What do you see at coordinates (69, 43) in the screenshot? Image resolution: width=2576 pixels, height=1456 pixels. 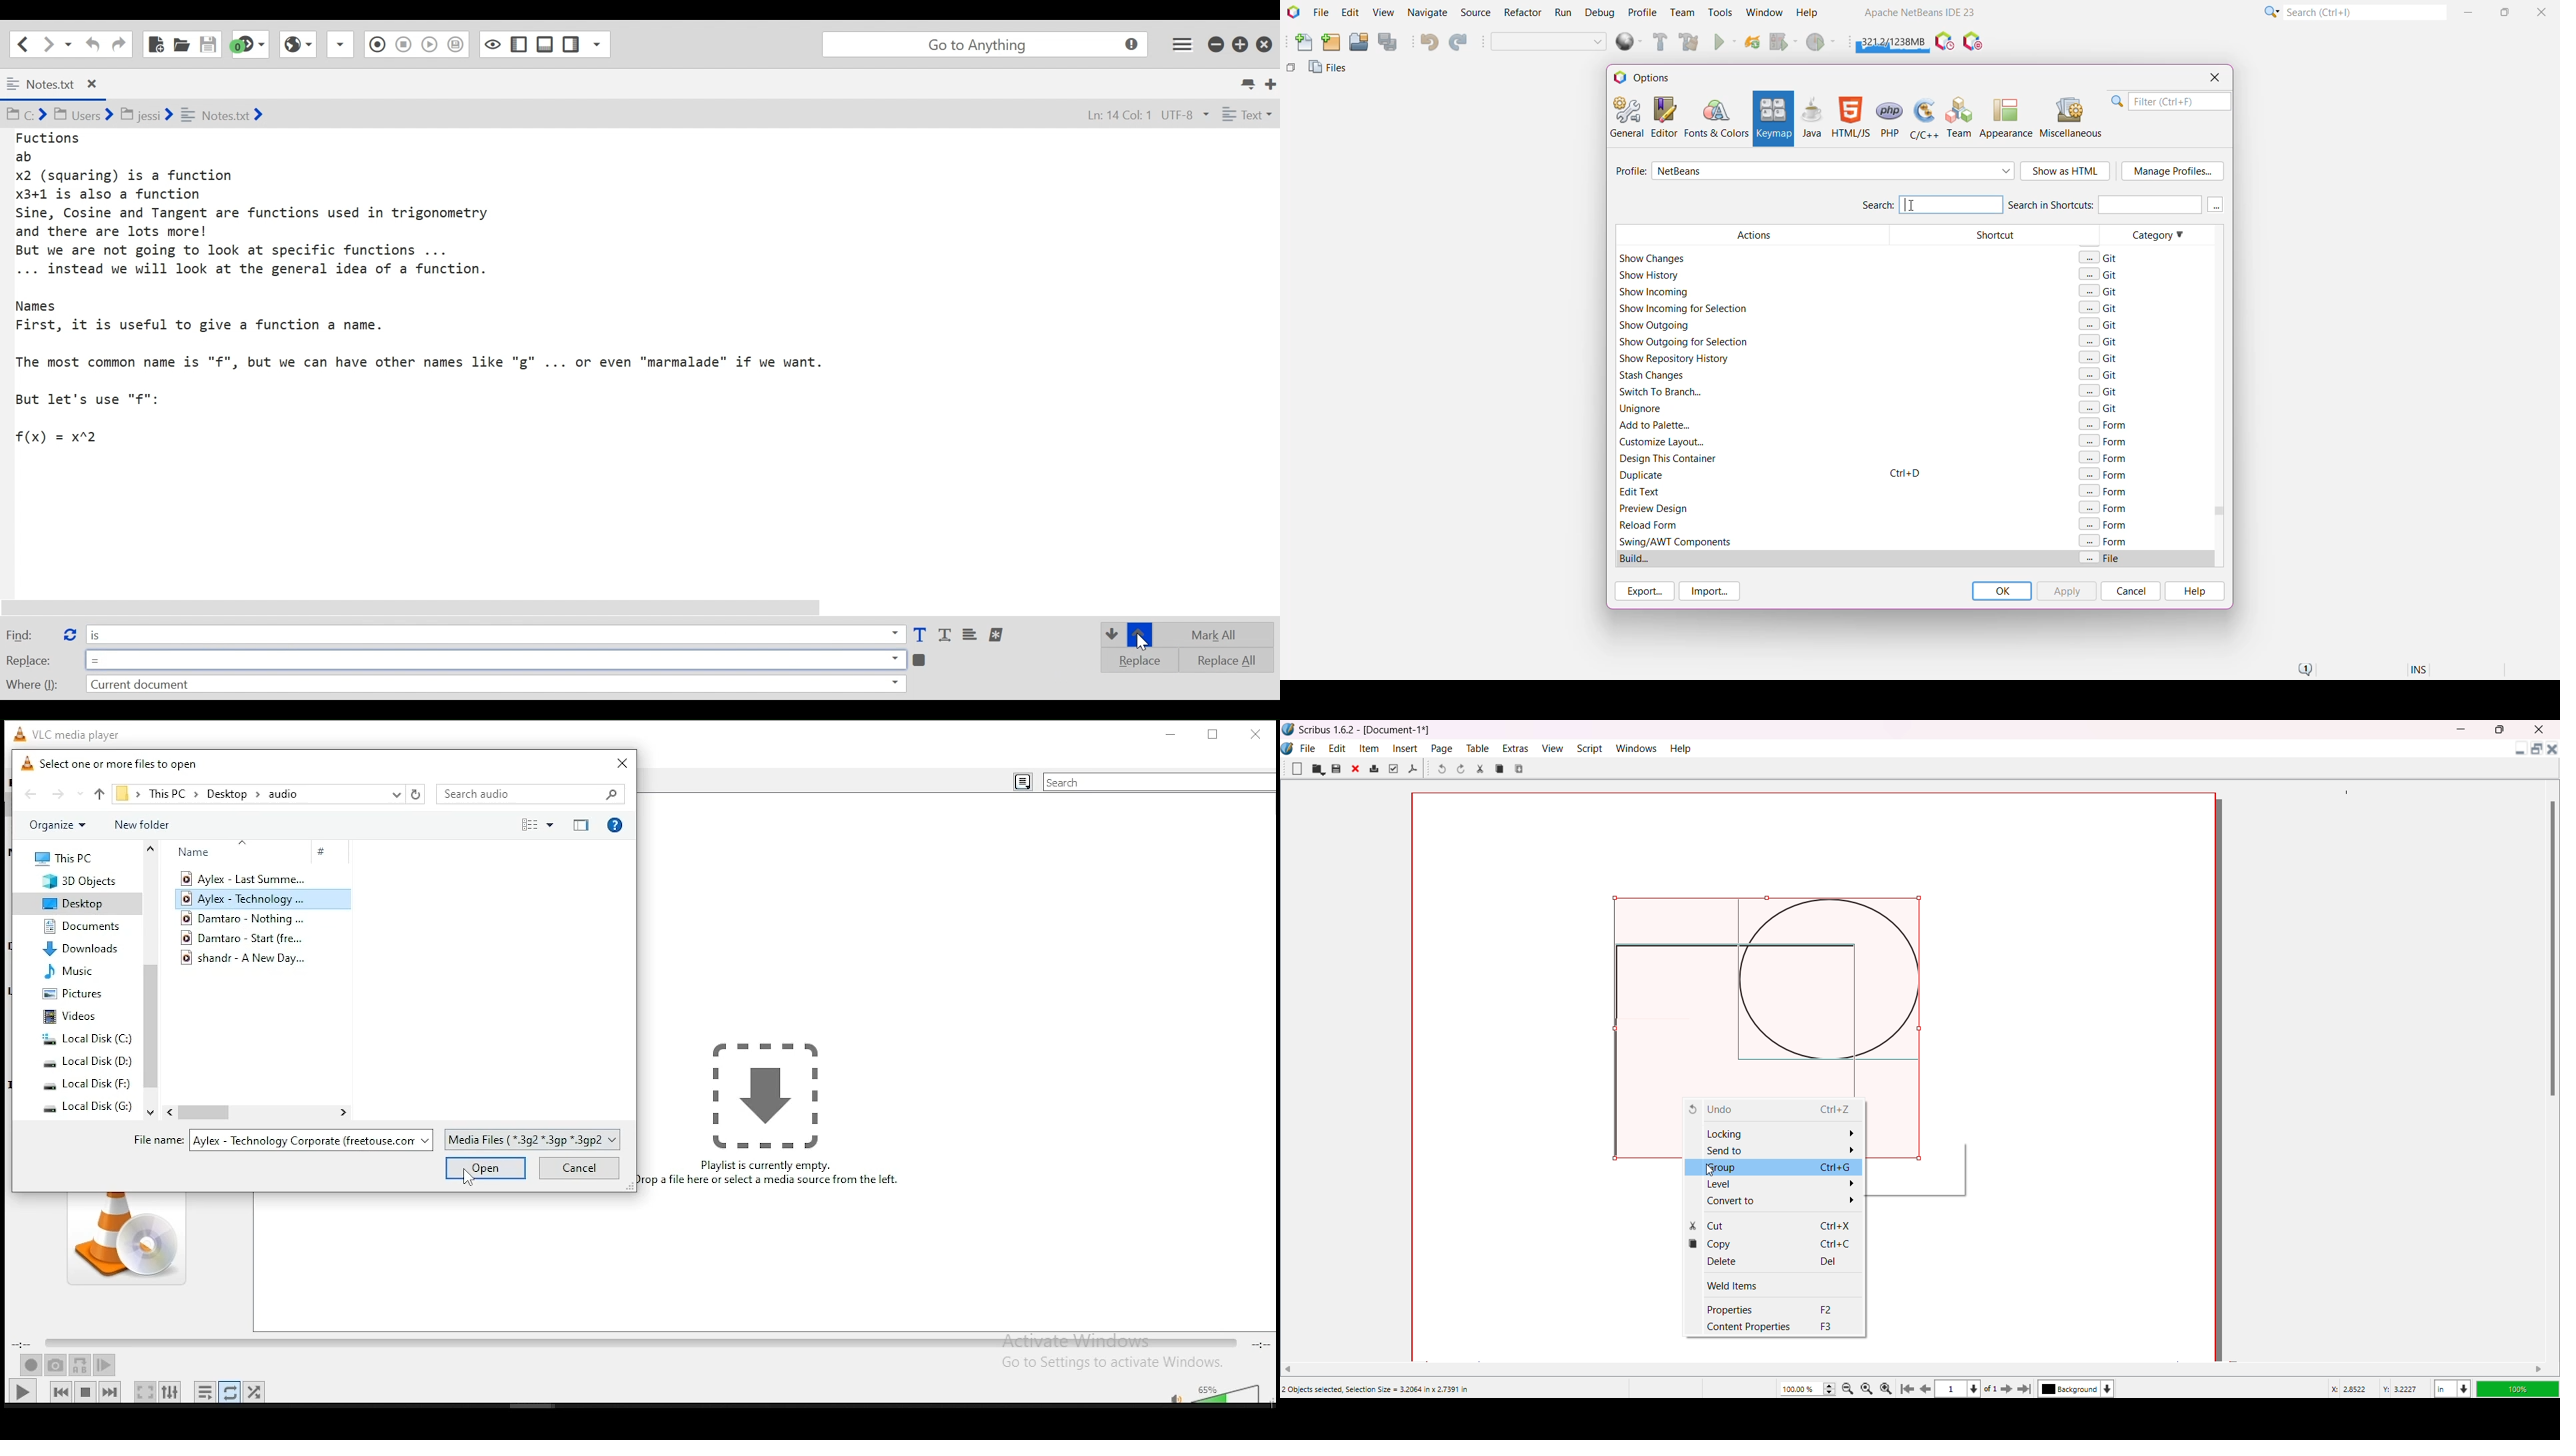 I see `Recent locations` at bounding box center [69, 43].